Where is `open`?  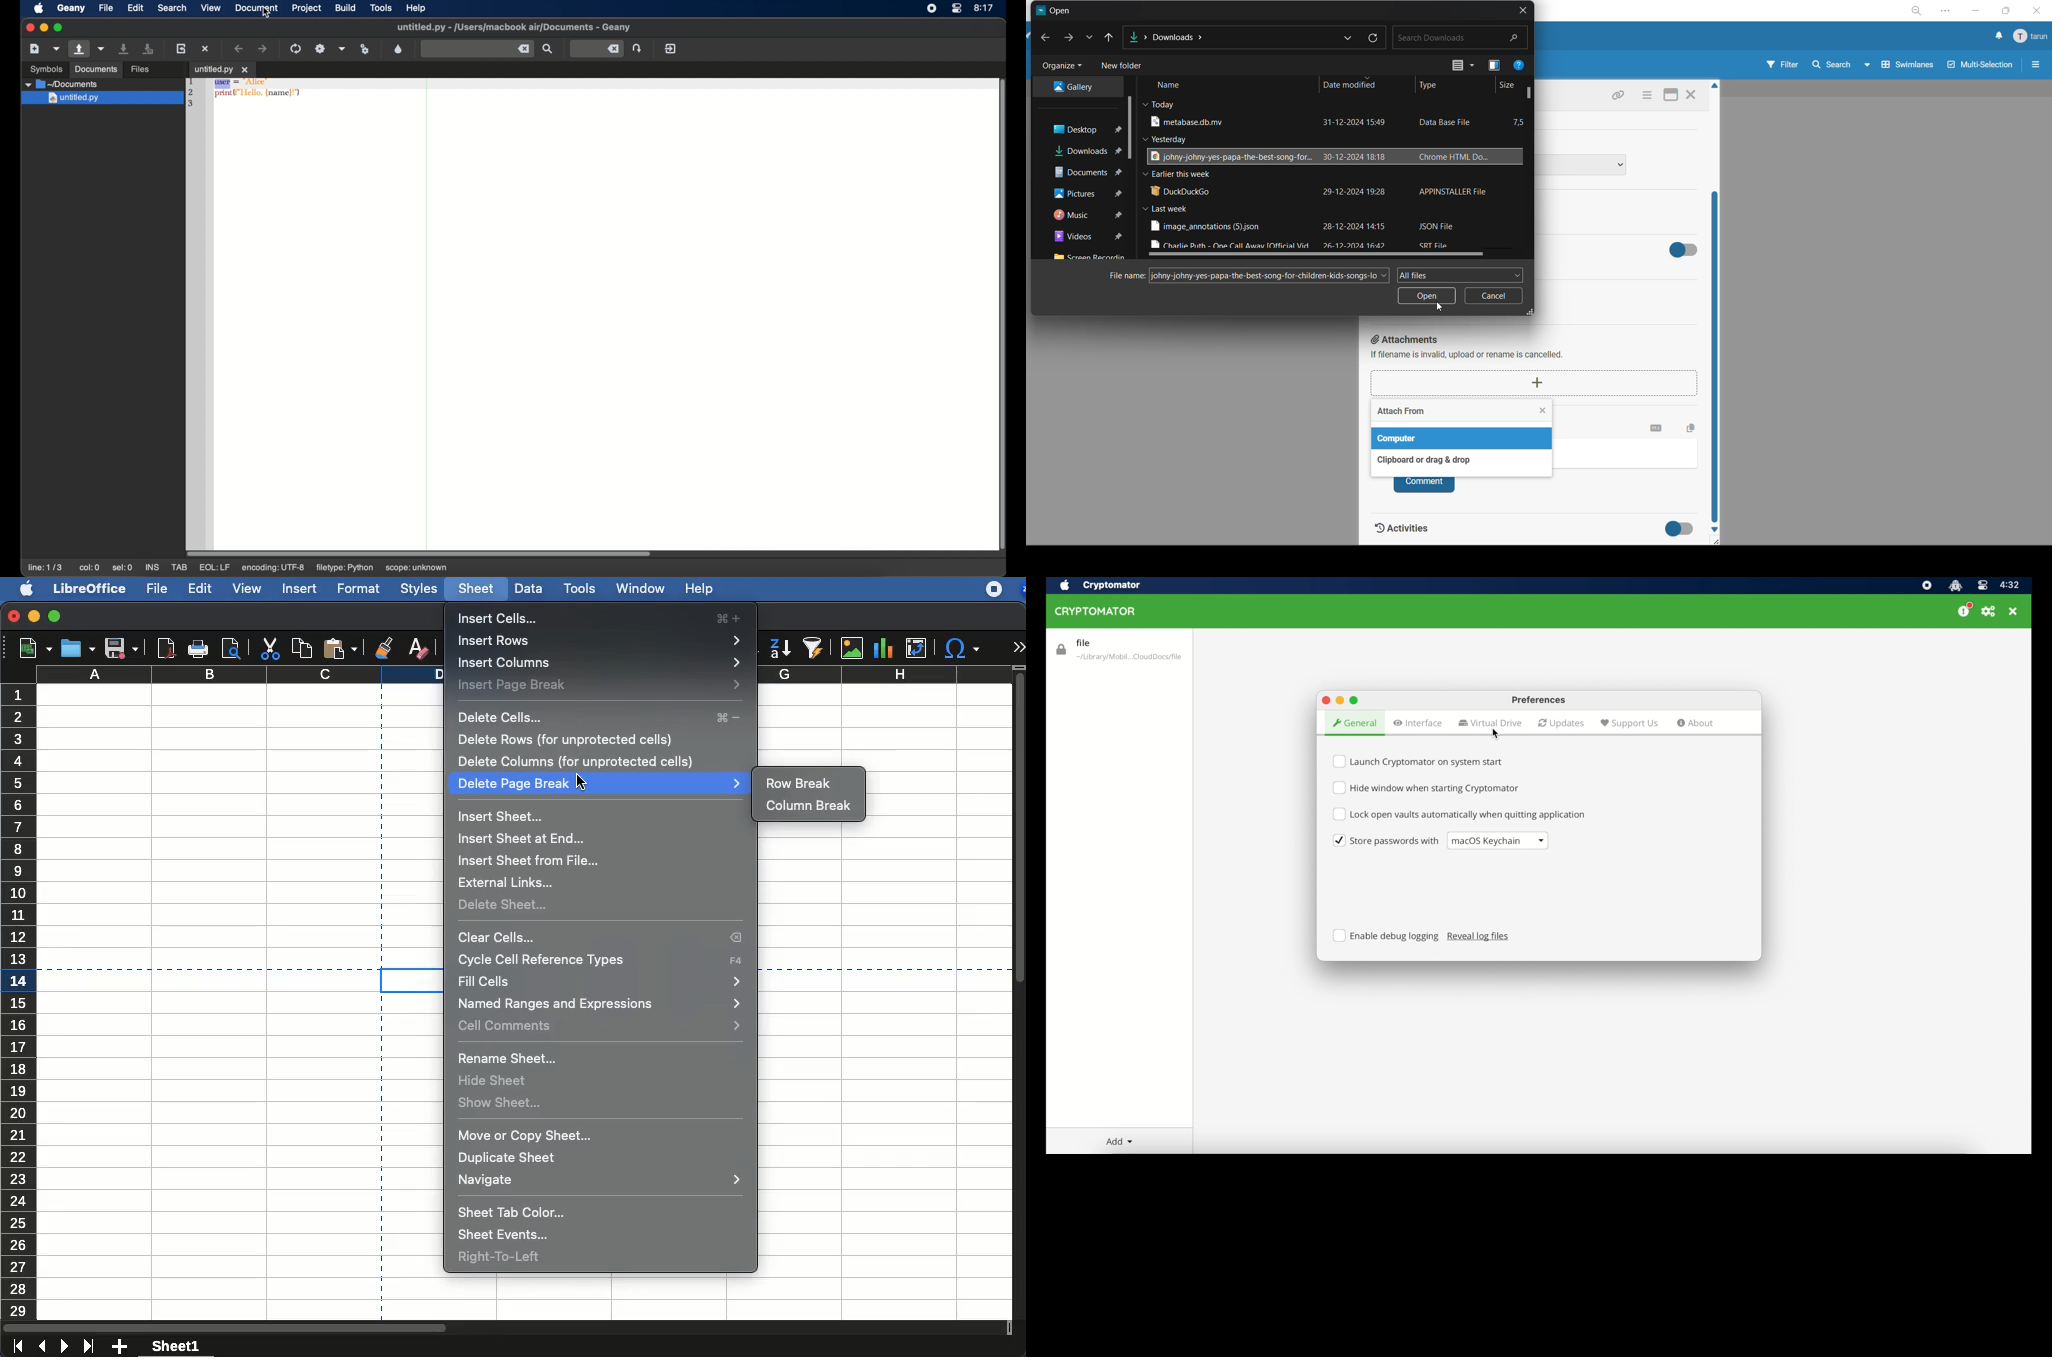 open is located at coordinates (78, 647).